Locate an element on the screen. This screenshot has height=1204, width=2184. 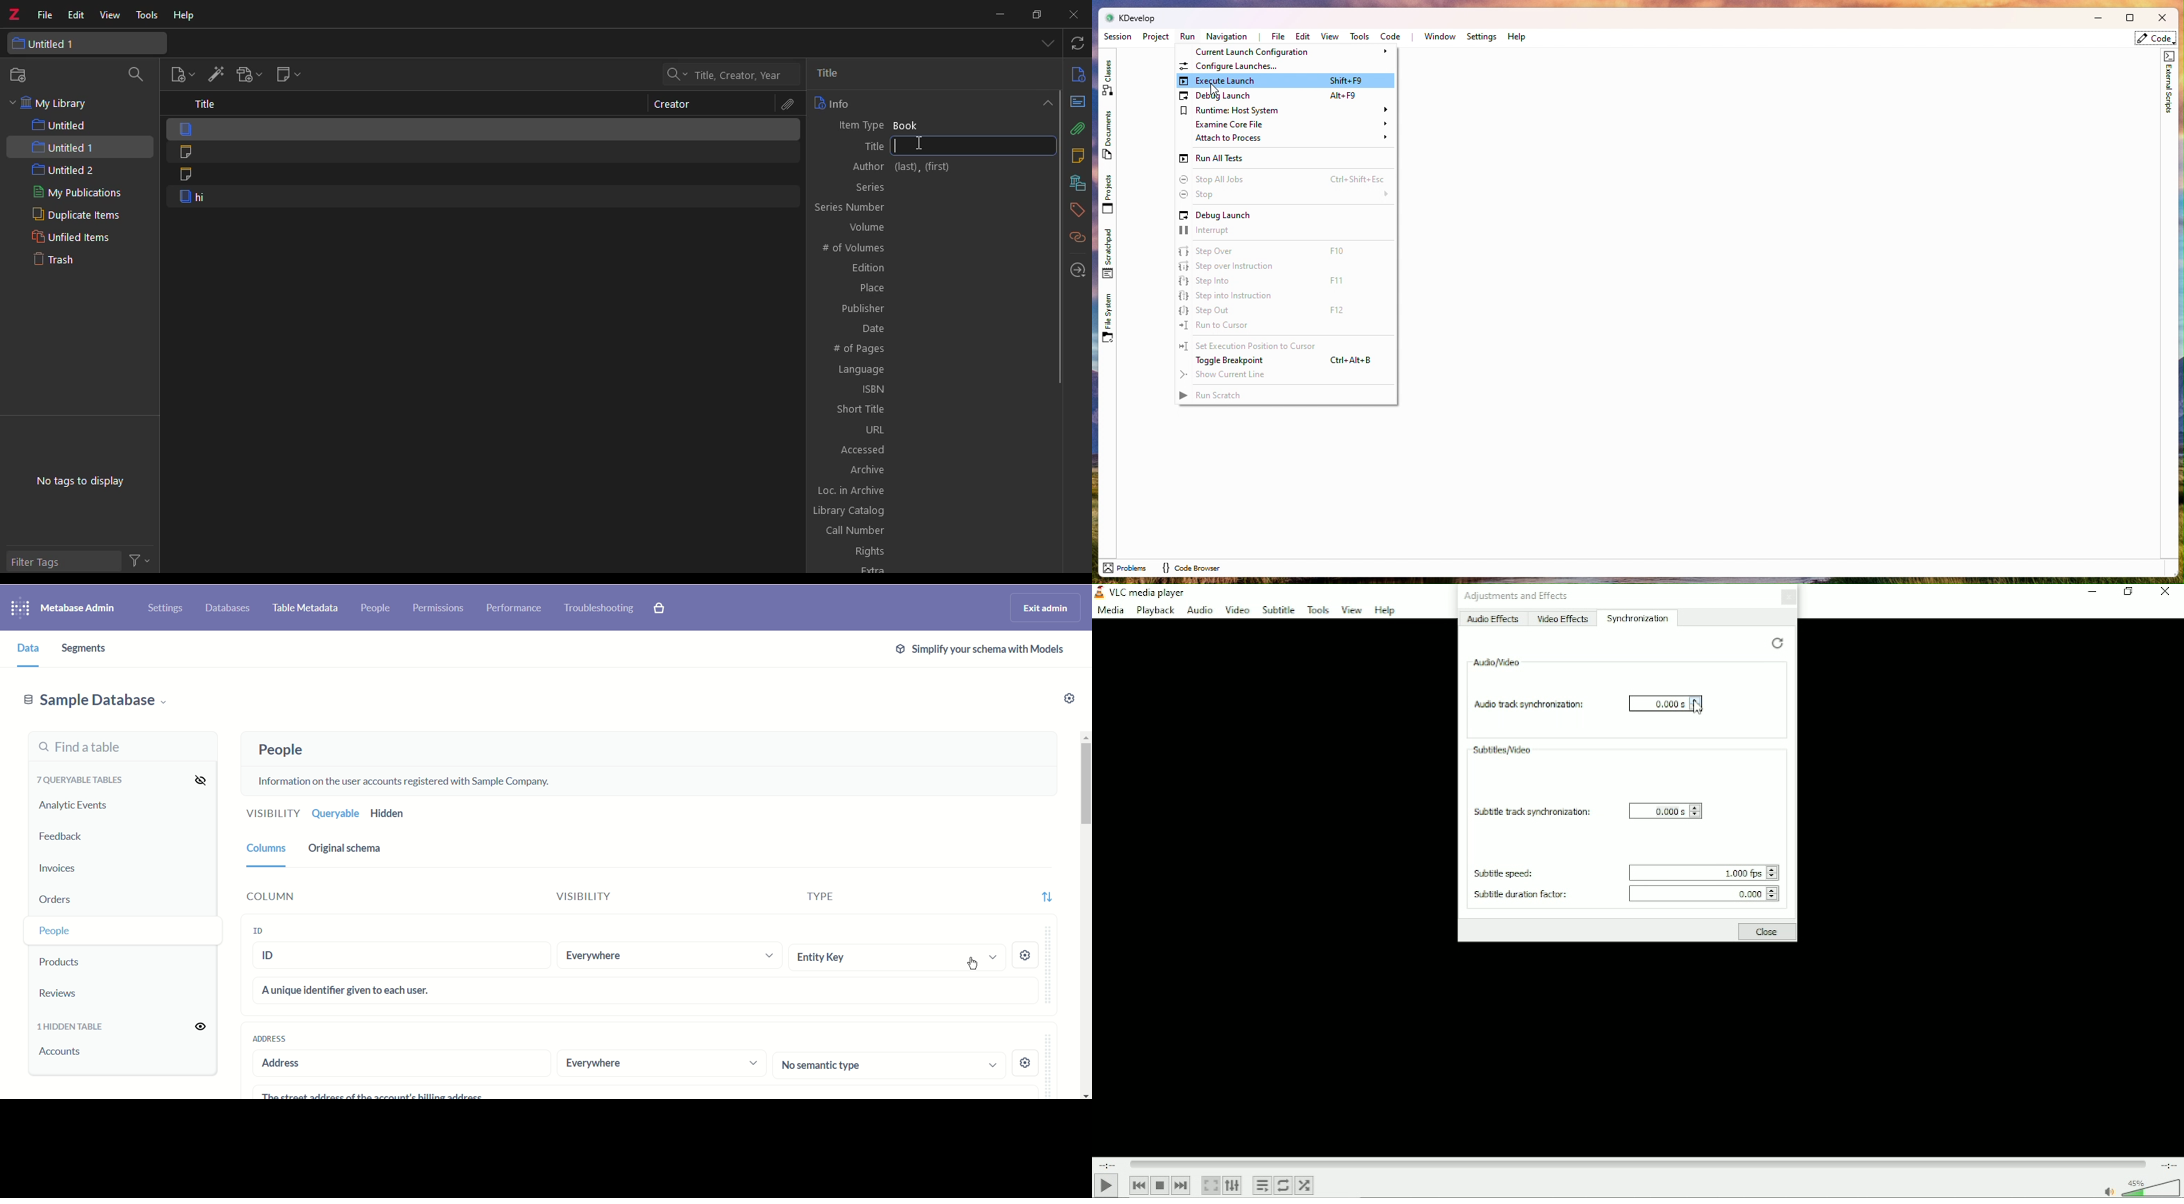
actions is located at coordinates (143, 560).